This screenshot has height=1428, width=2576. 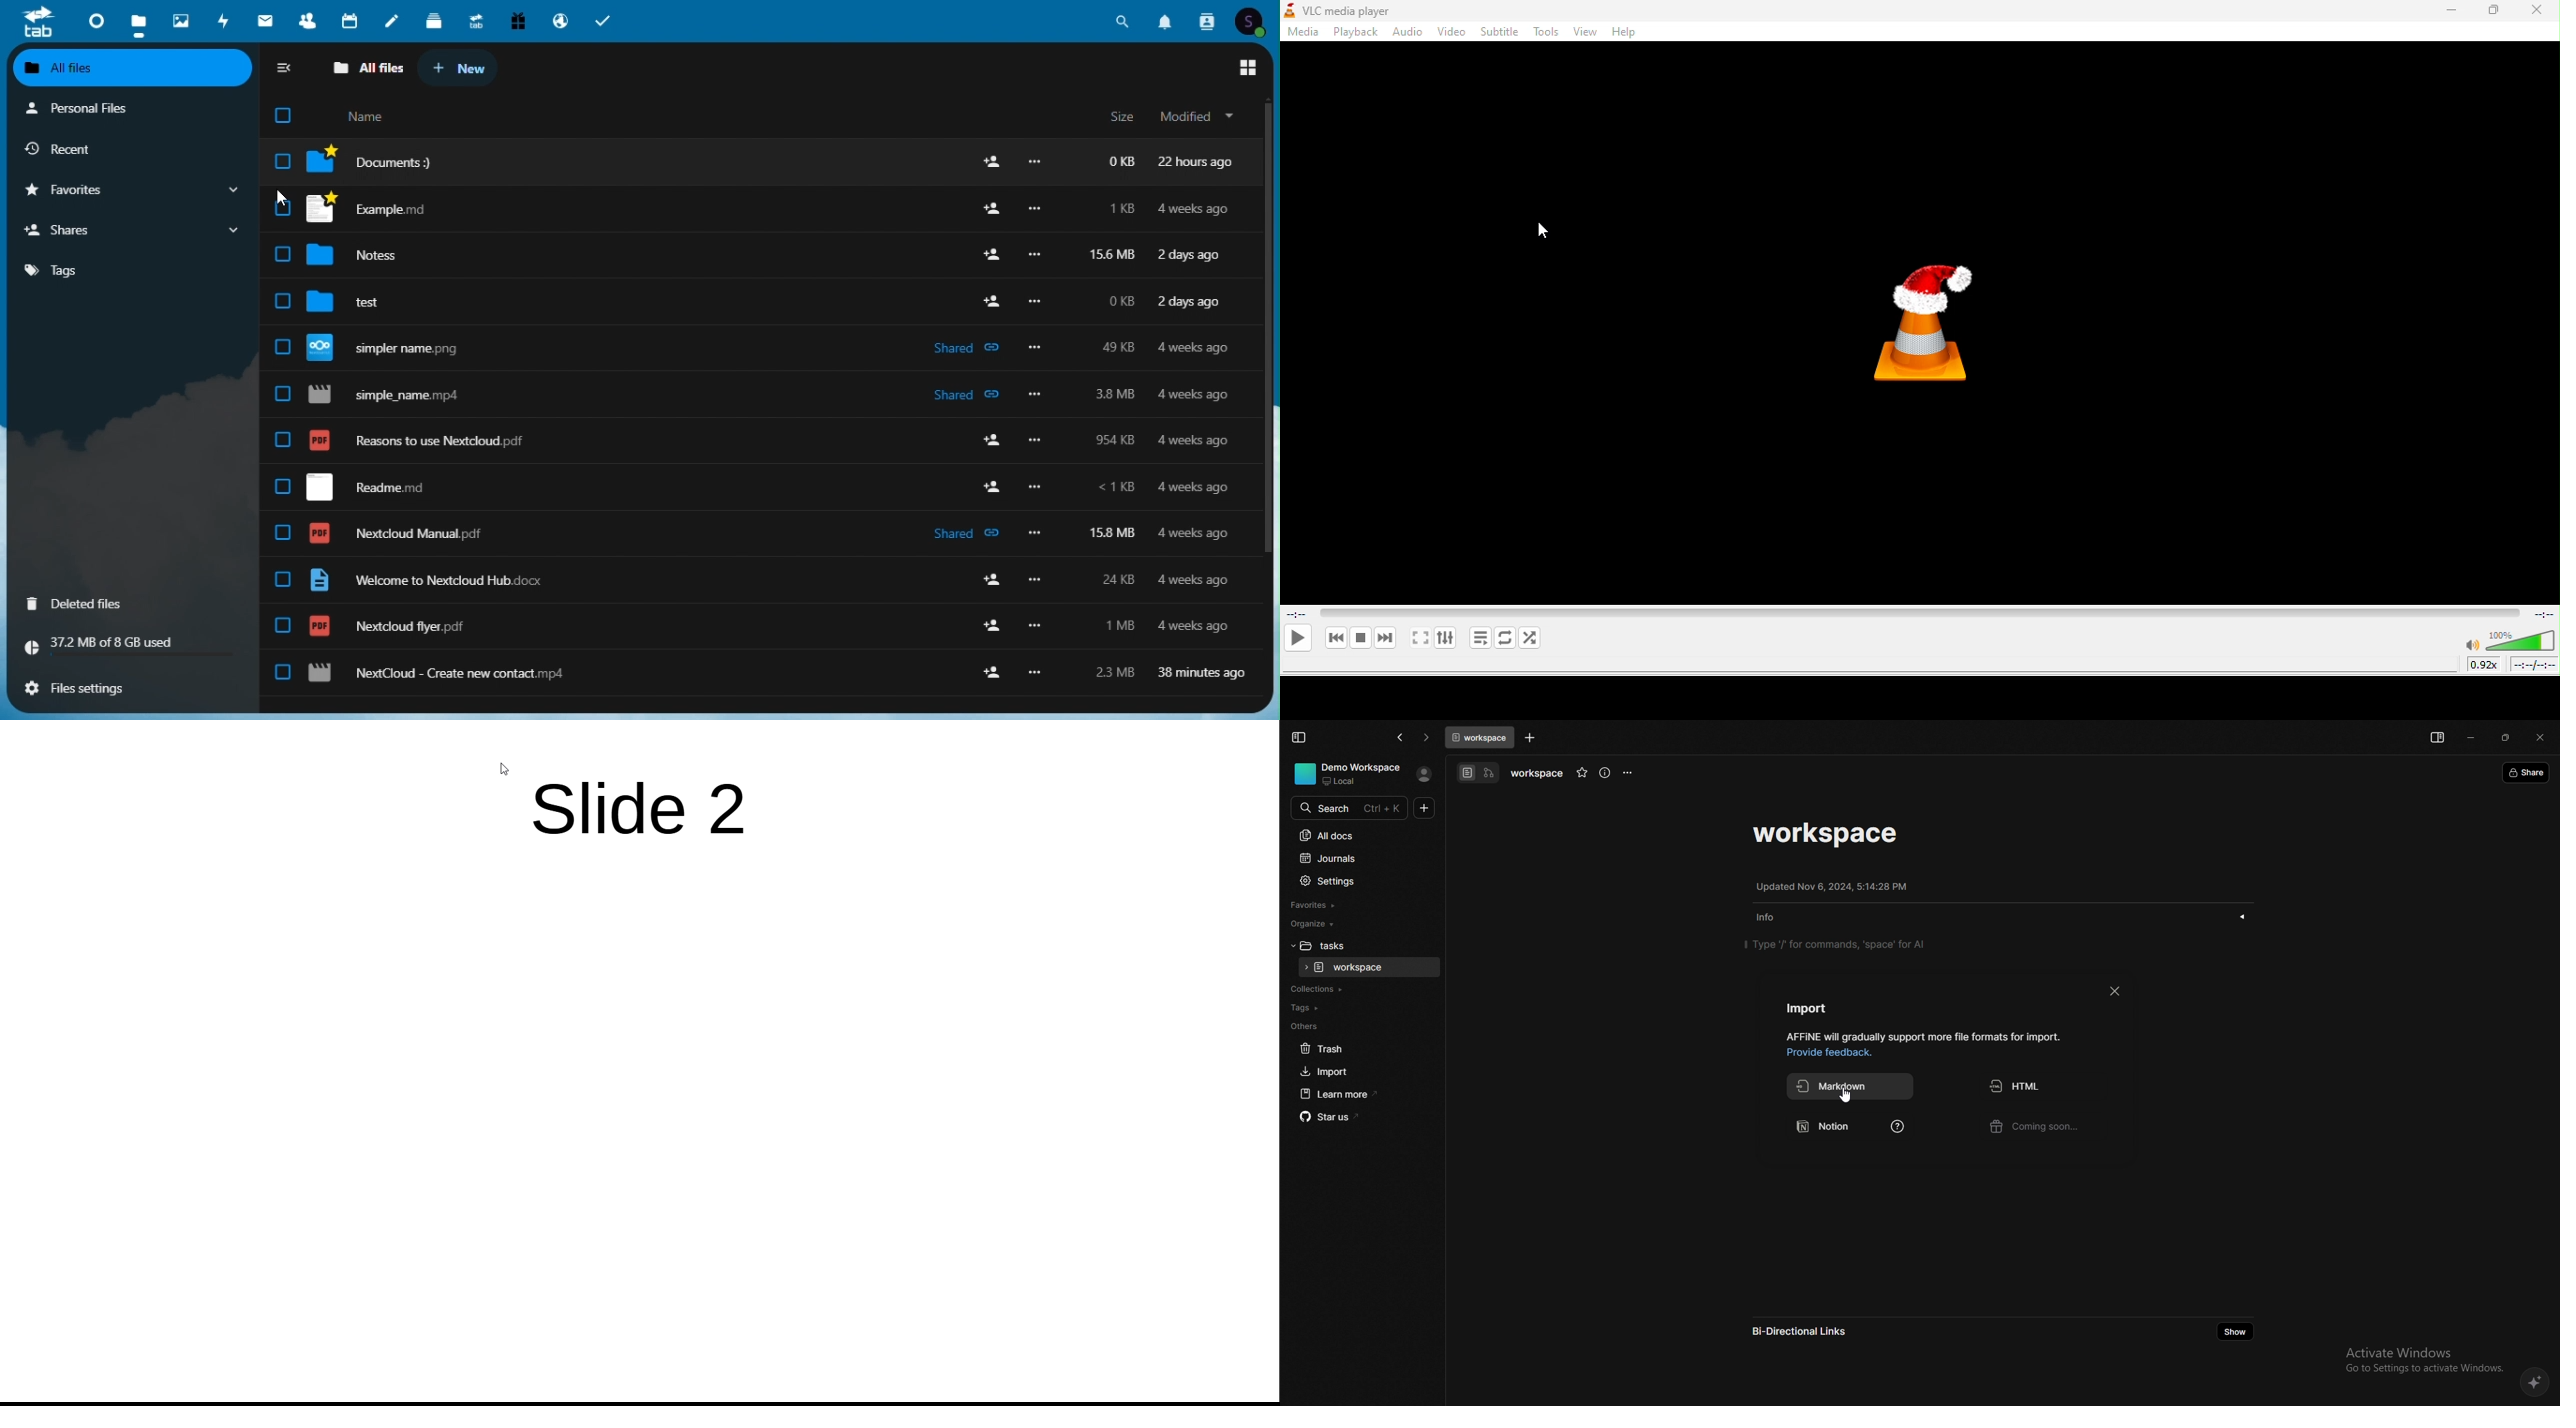 What do you see at coordinates (1120, 210) in the screenshot?
I see `1kb` at bounding box center [1120, 210].